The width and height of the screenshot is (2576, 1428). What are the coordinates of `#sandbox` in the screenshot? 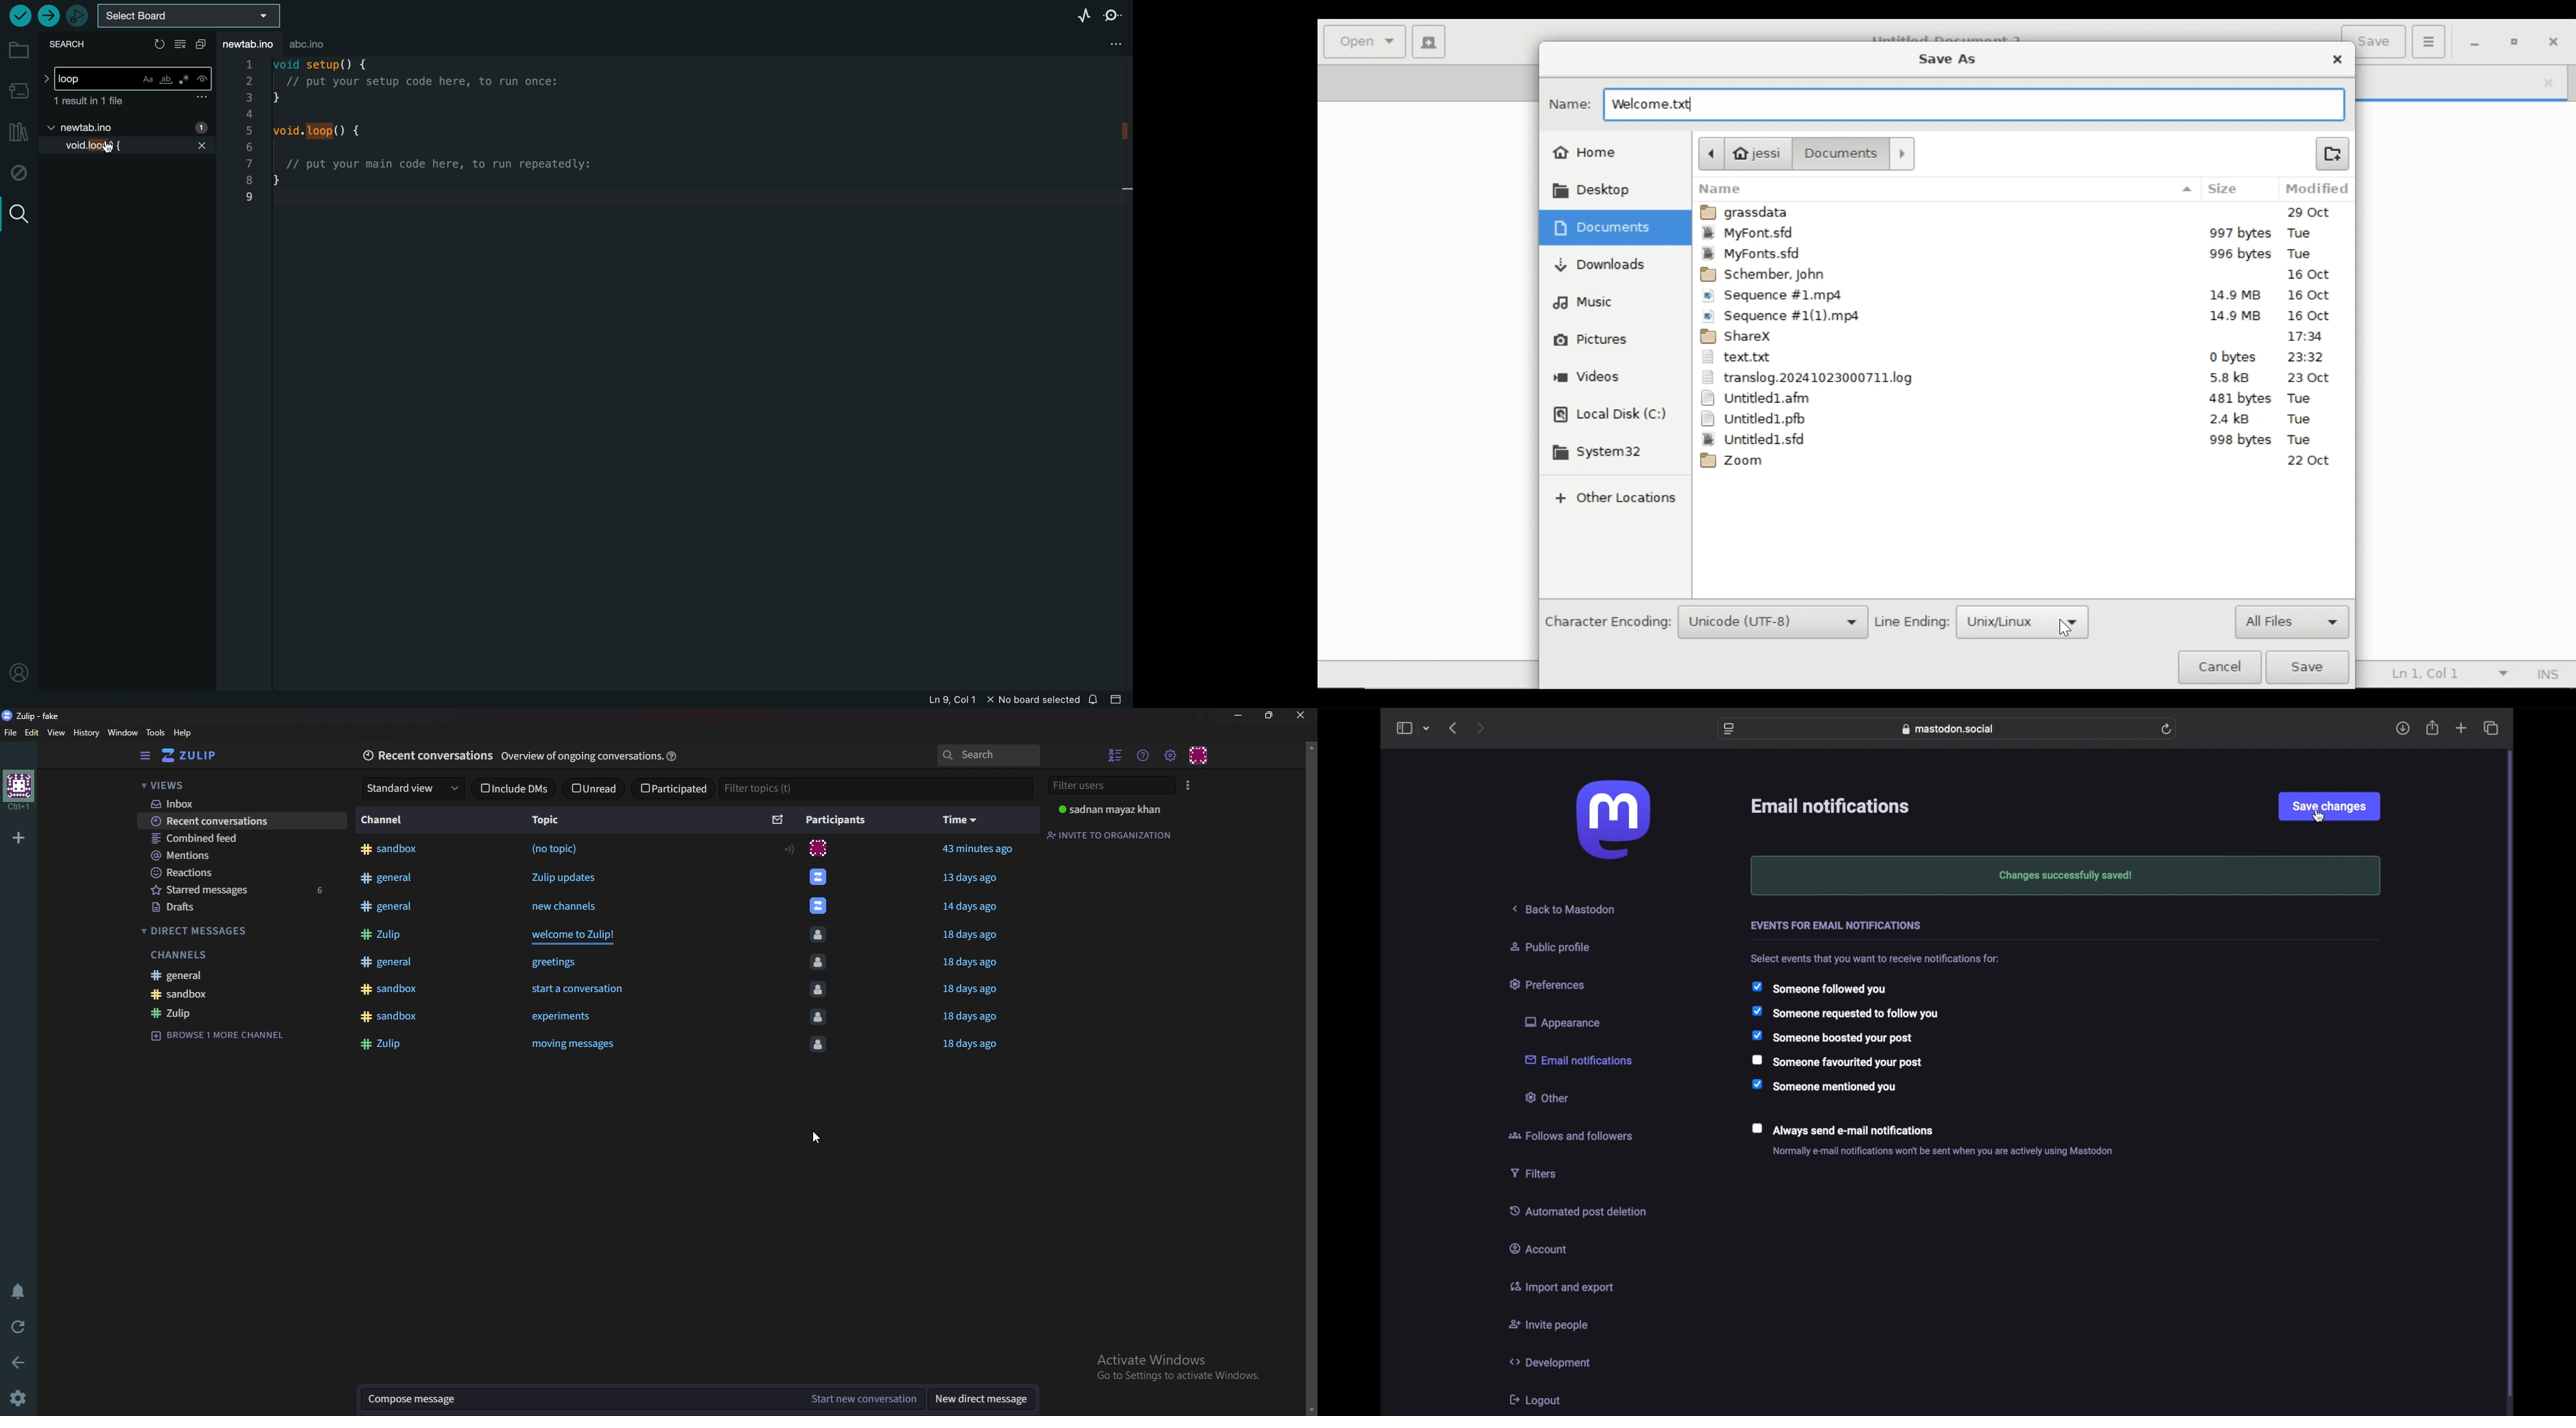 It's located at (395, 1022).